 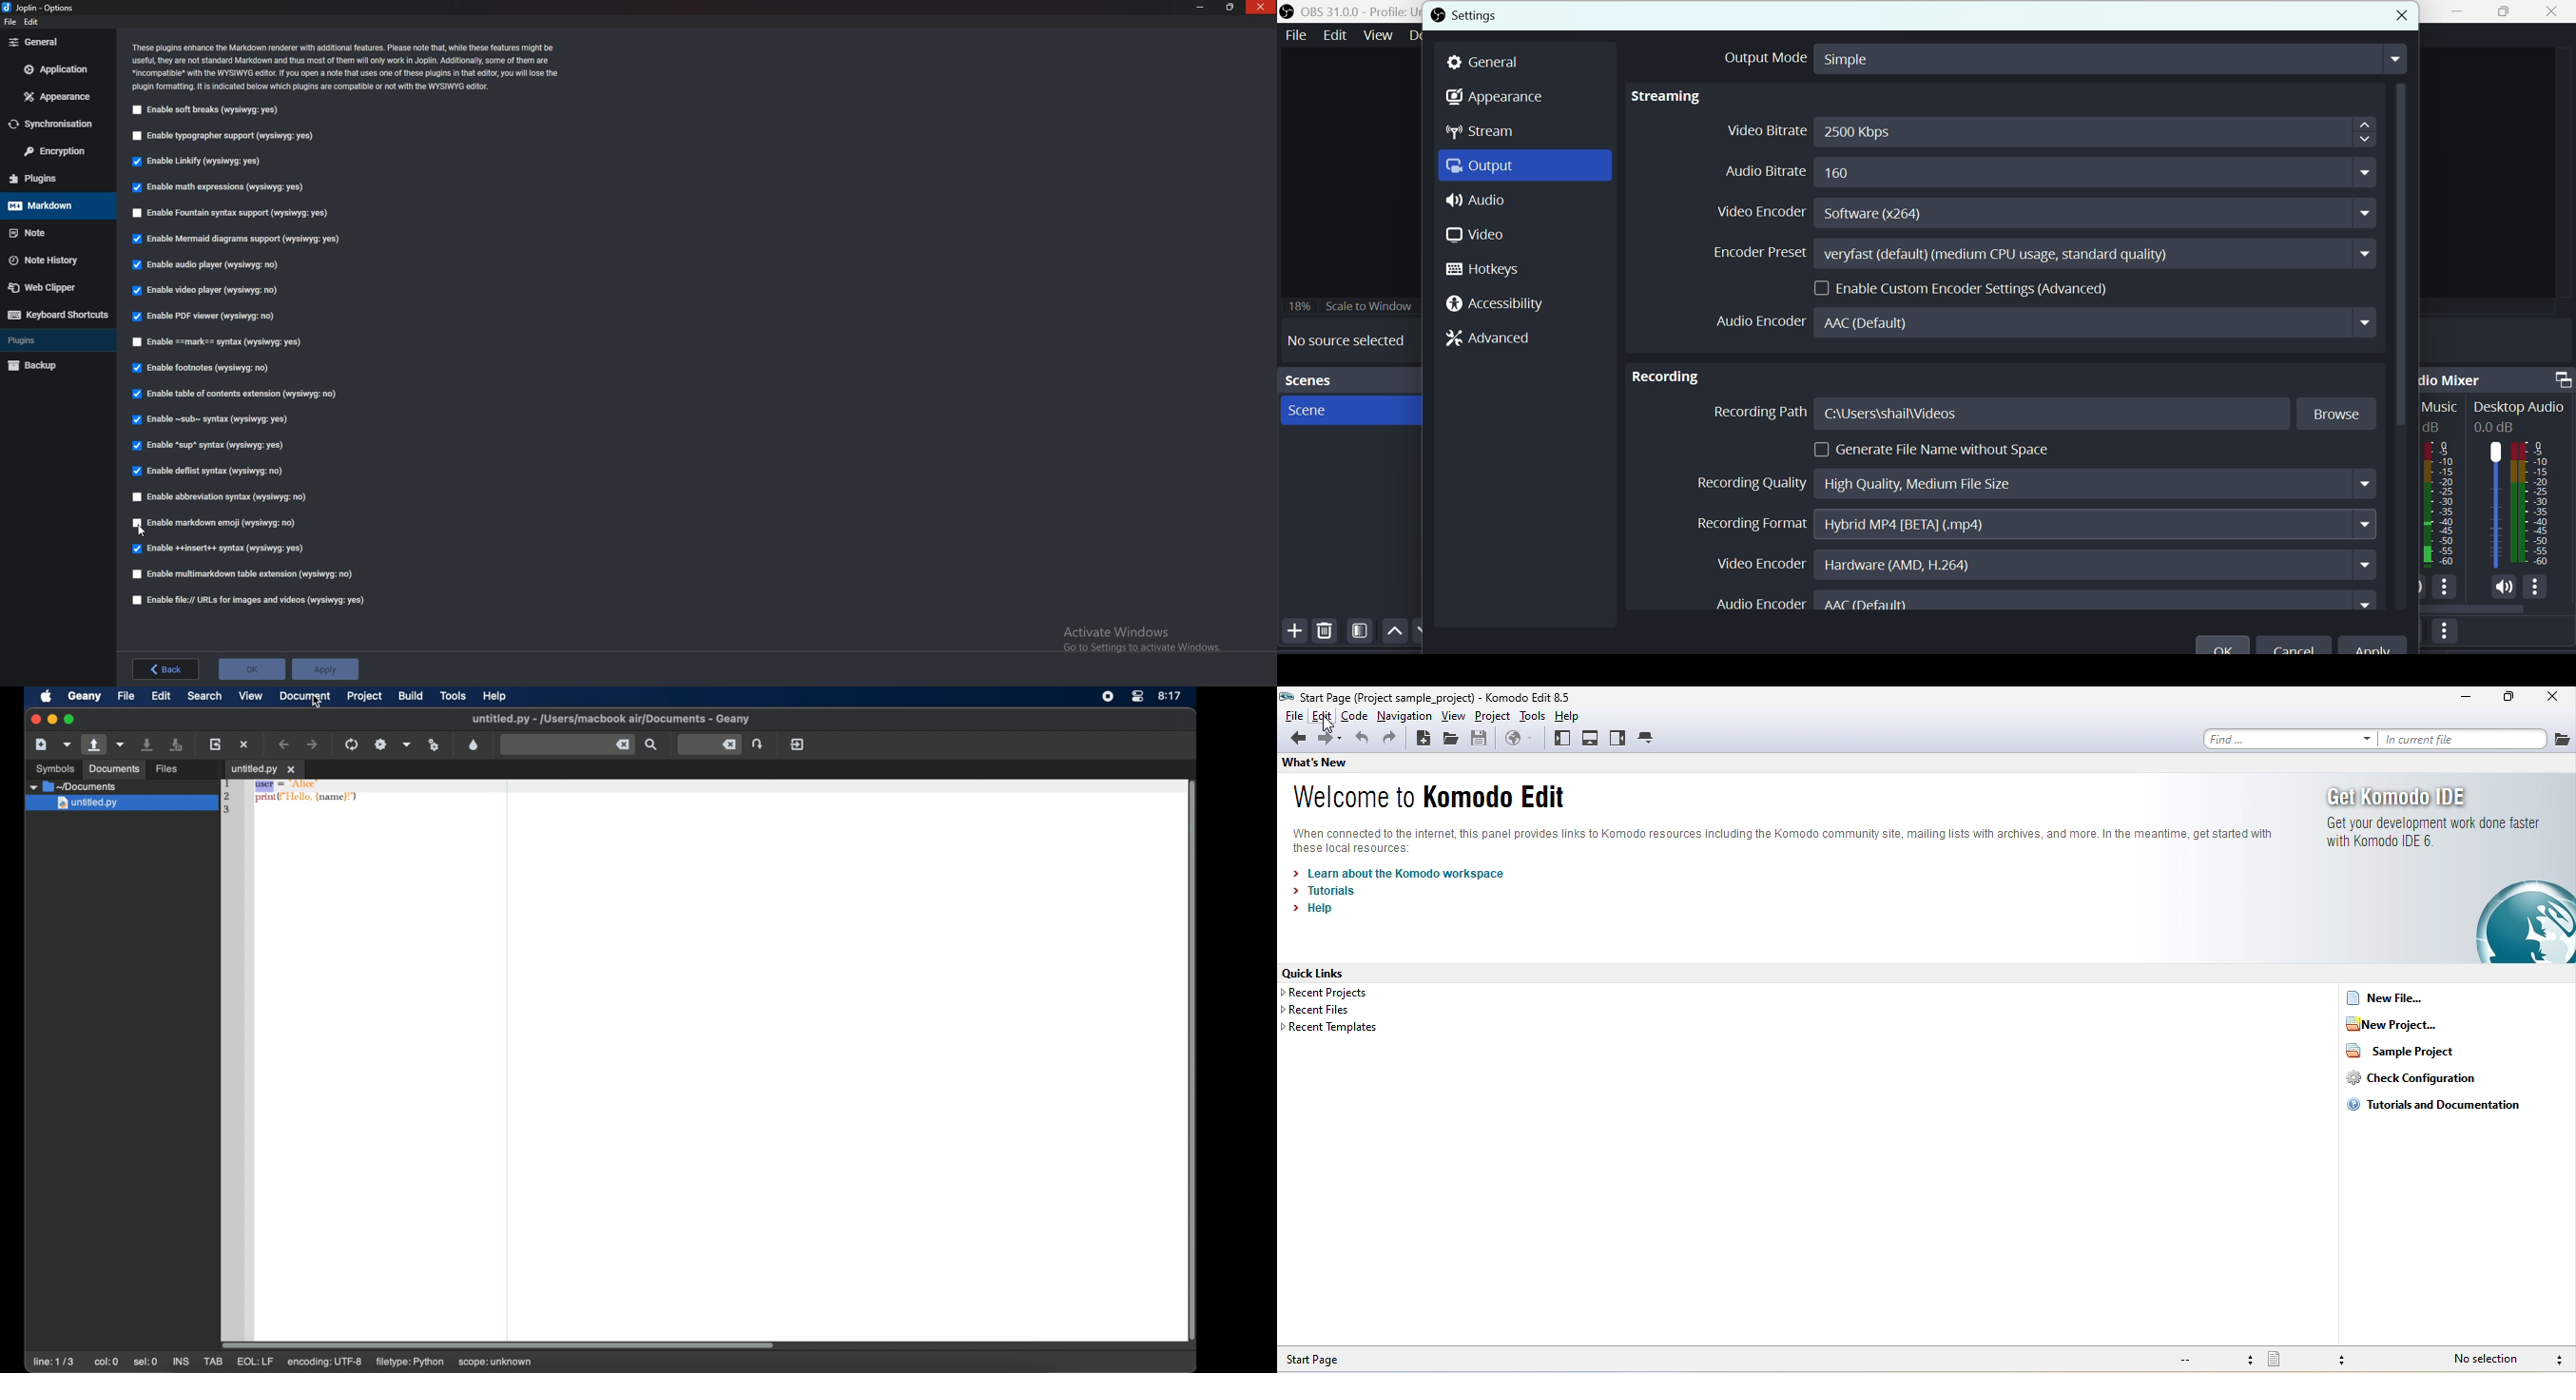 What do you see at coordinates (49, 259) in the screenshot?
I see `Note history` at bounding box center [49, 259].